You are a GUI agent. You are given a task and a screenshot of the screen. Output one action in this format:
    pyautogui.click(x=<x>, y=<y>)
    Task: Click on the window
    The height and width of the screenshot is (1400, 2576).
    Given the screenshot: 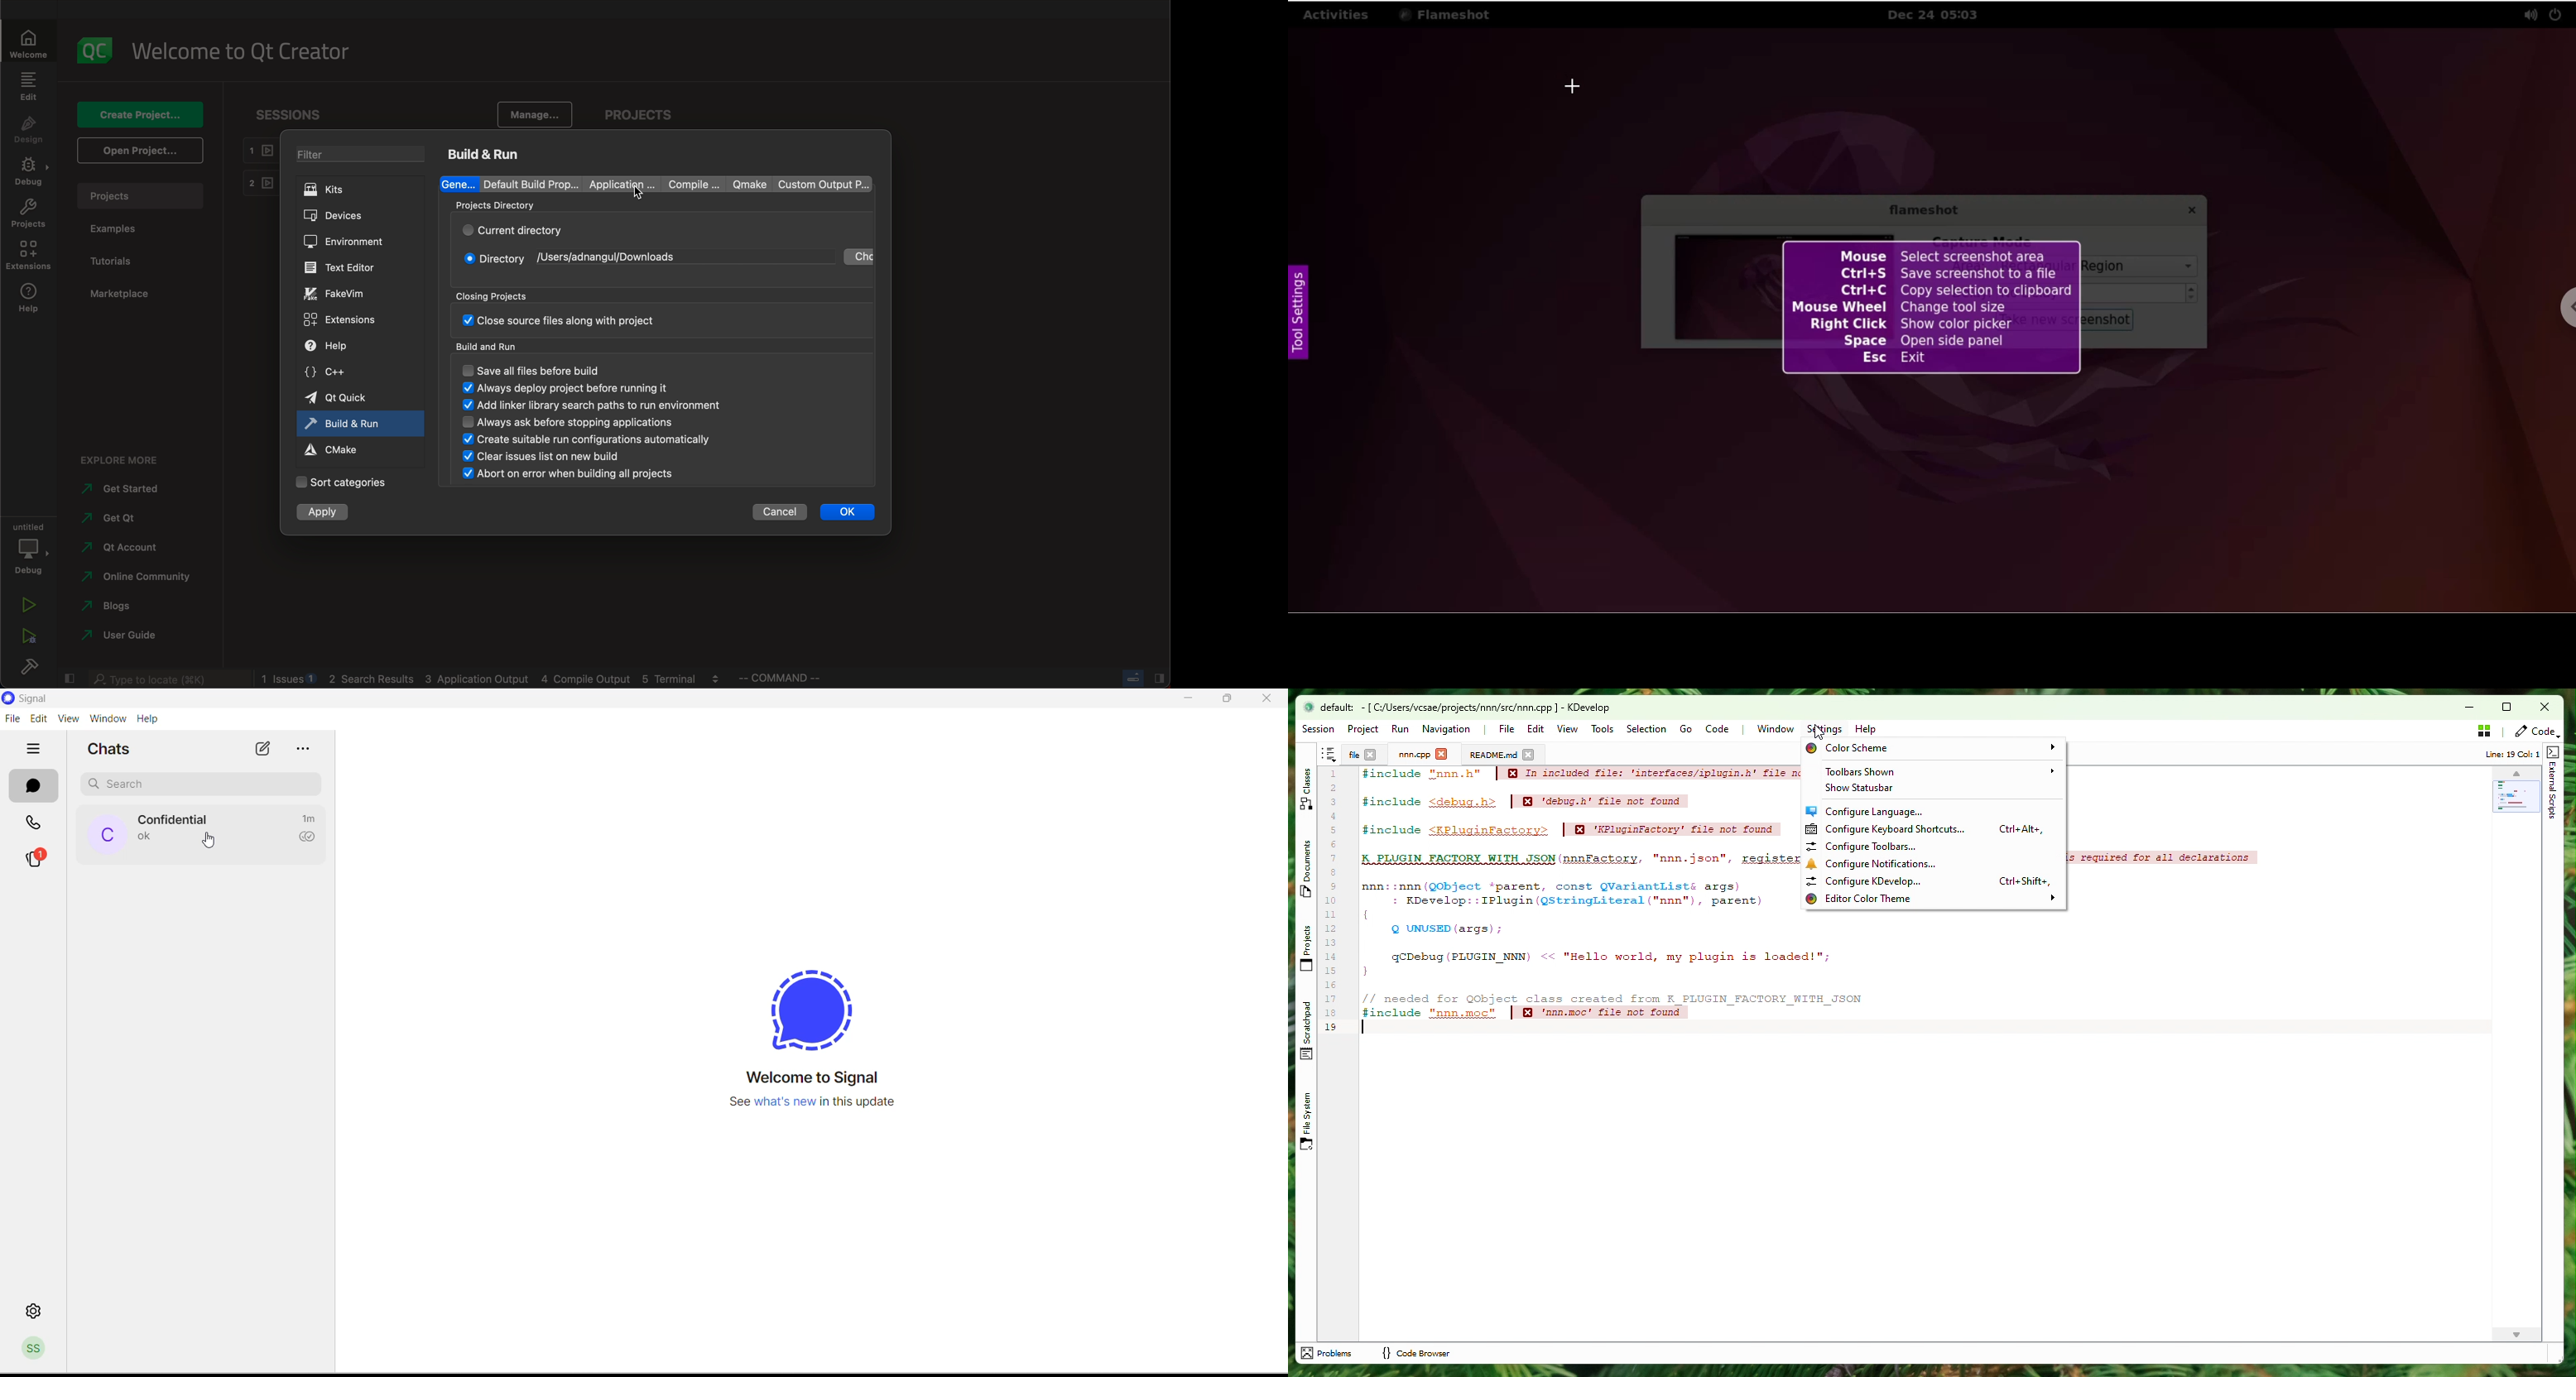 What is the action you would take?
    pyautogui.click(x=109, y=719)
    